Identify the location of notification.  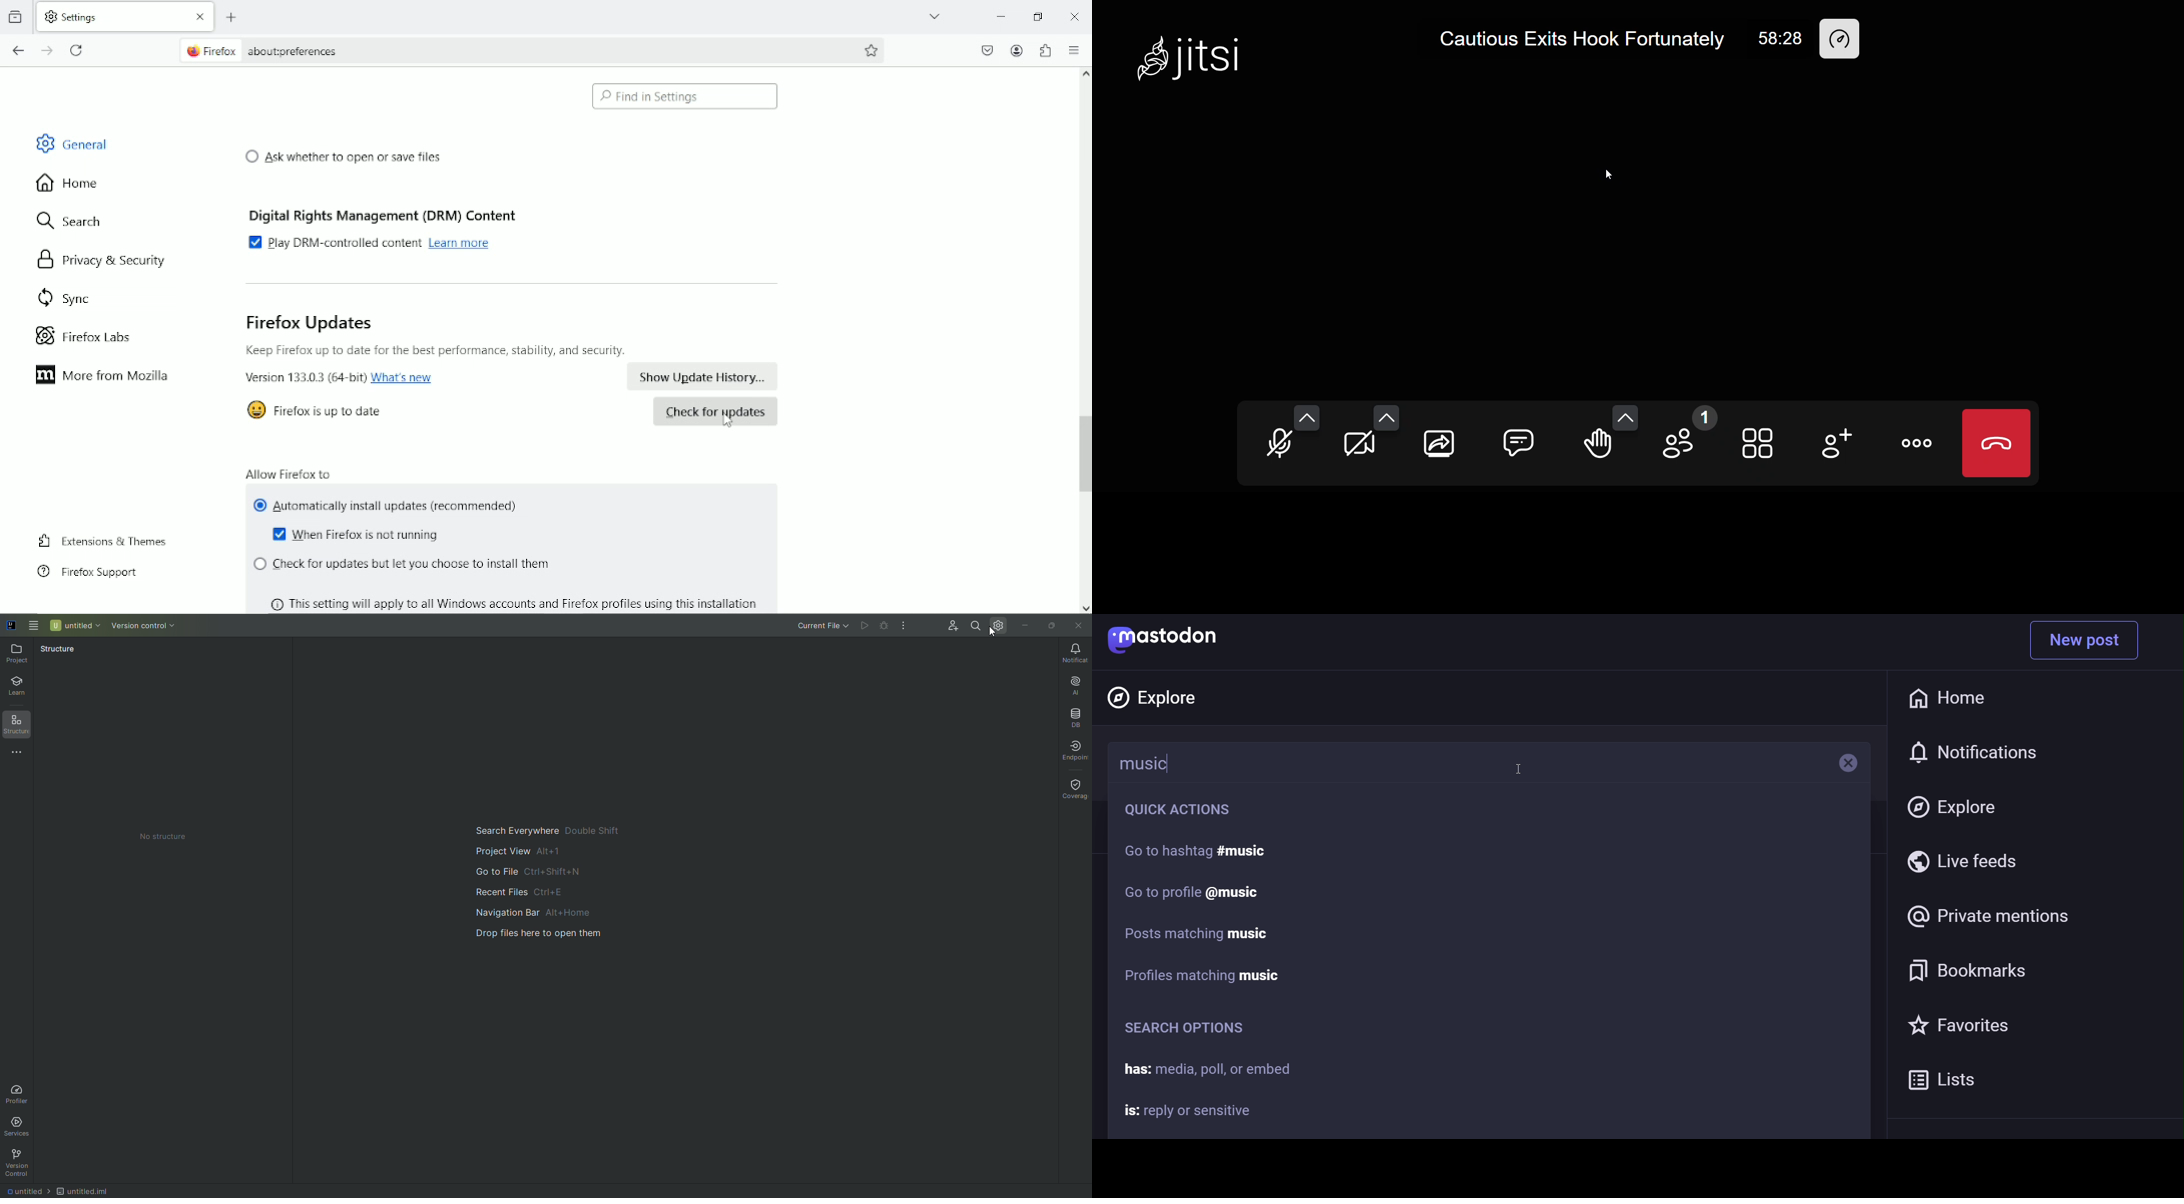
(1974, 754).